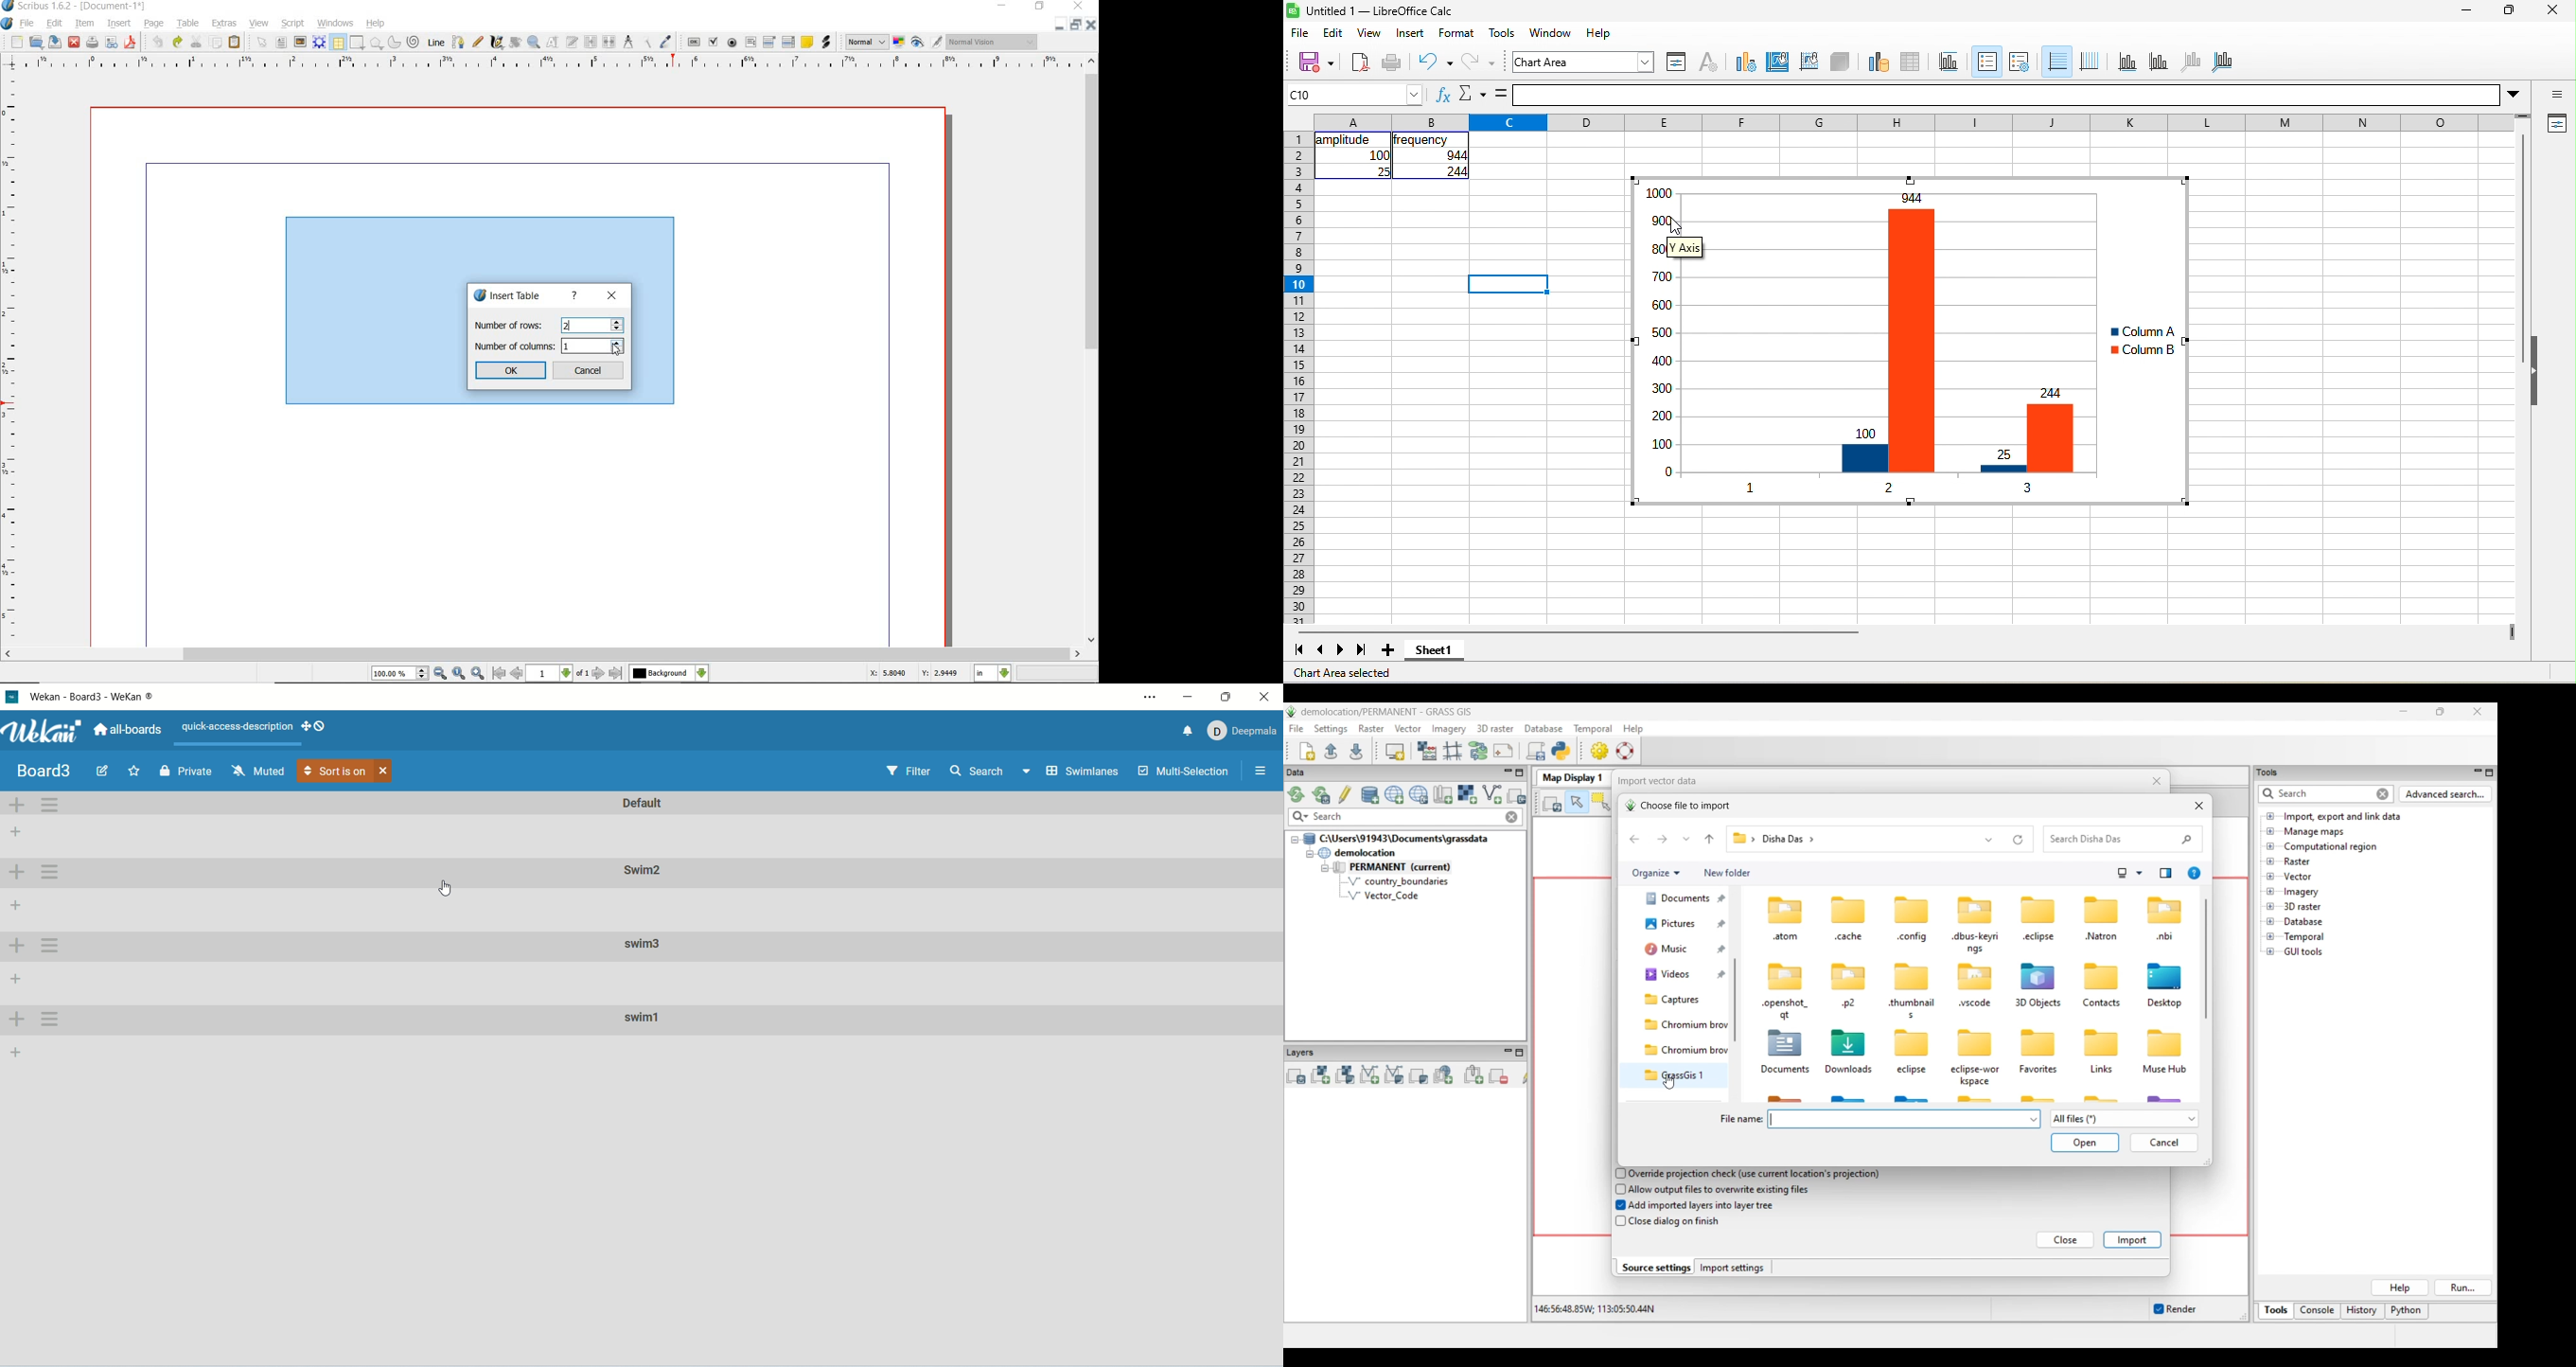  Describe the element at coordinates (1310, 62) in the screenshot. I see `save` at that location.